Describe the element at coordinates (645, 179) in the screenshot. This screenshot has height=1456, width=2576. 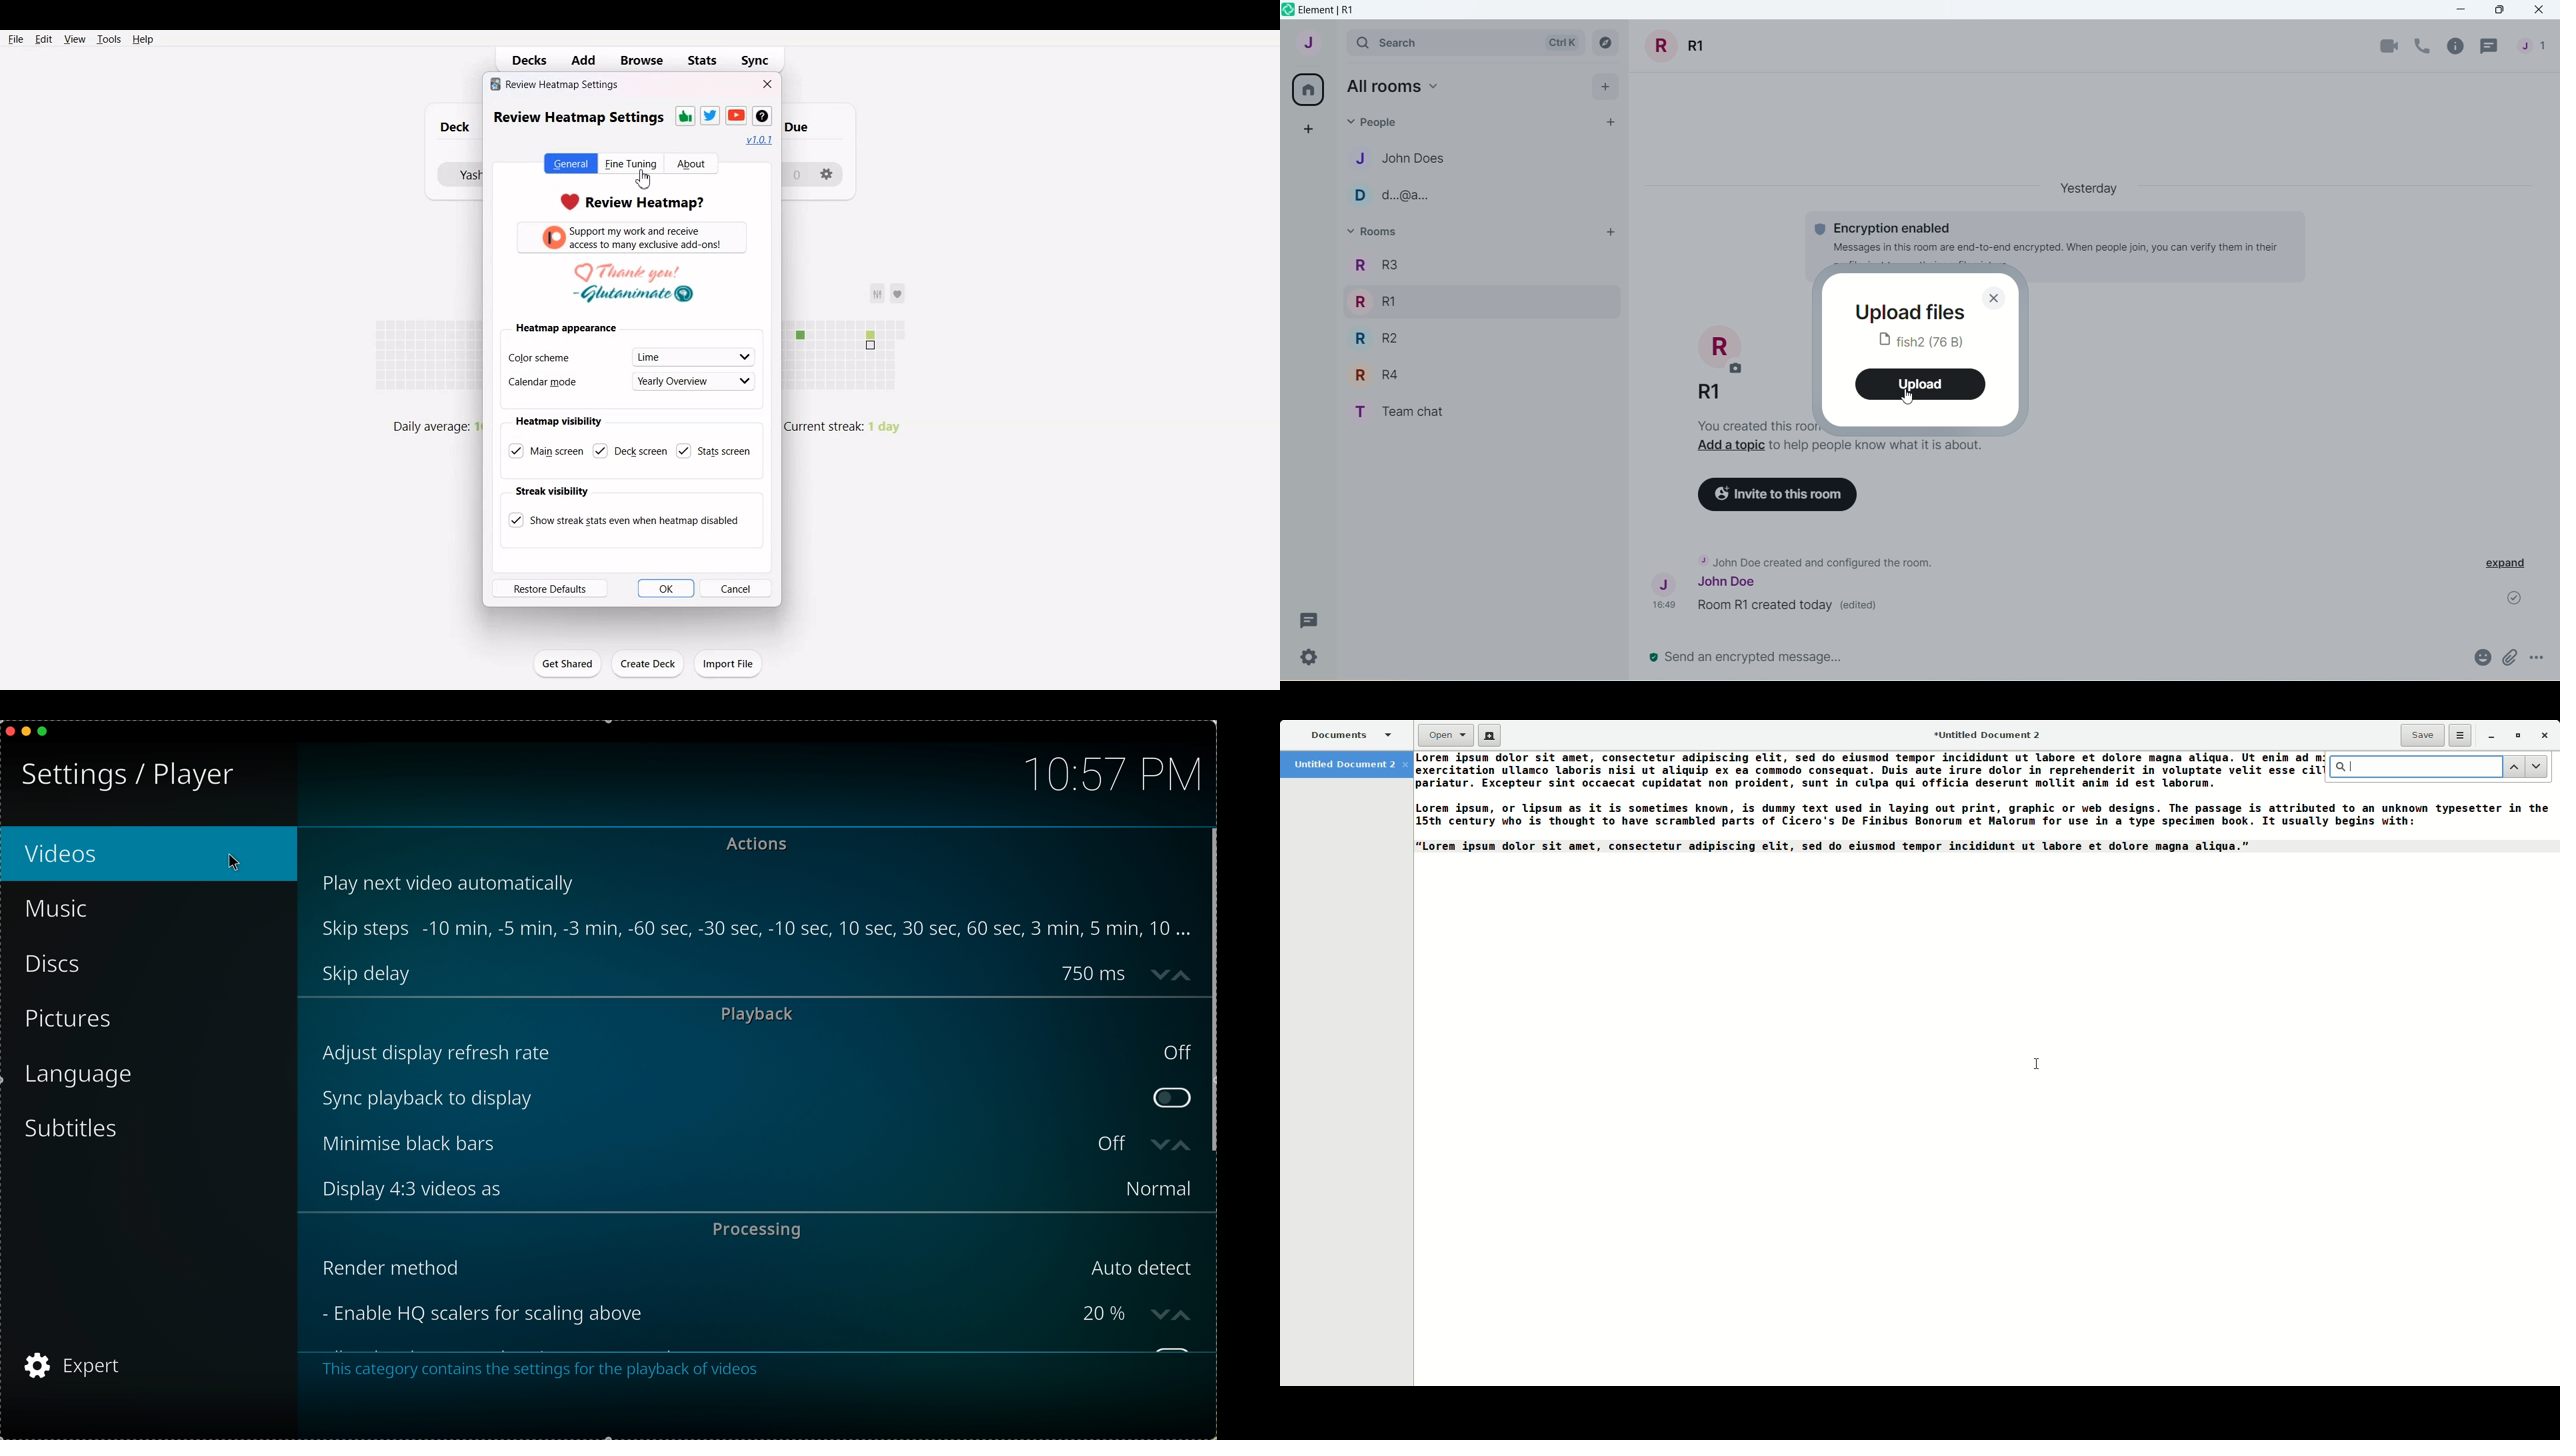
I see `cursor` at that location.